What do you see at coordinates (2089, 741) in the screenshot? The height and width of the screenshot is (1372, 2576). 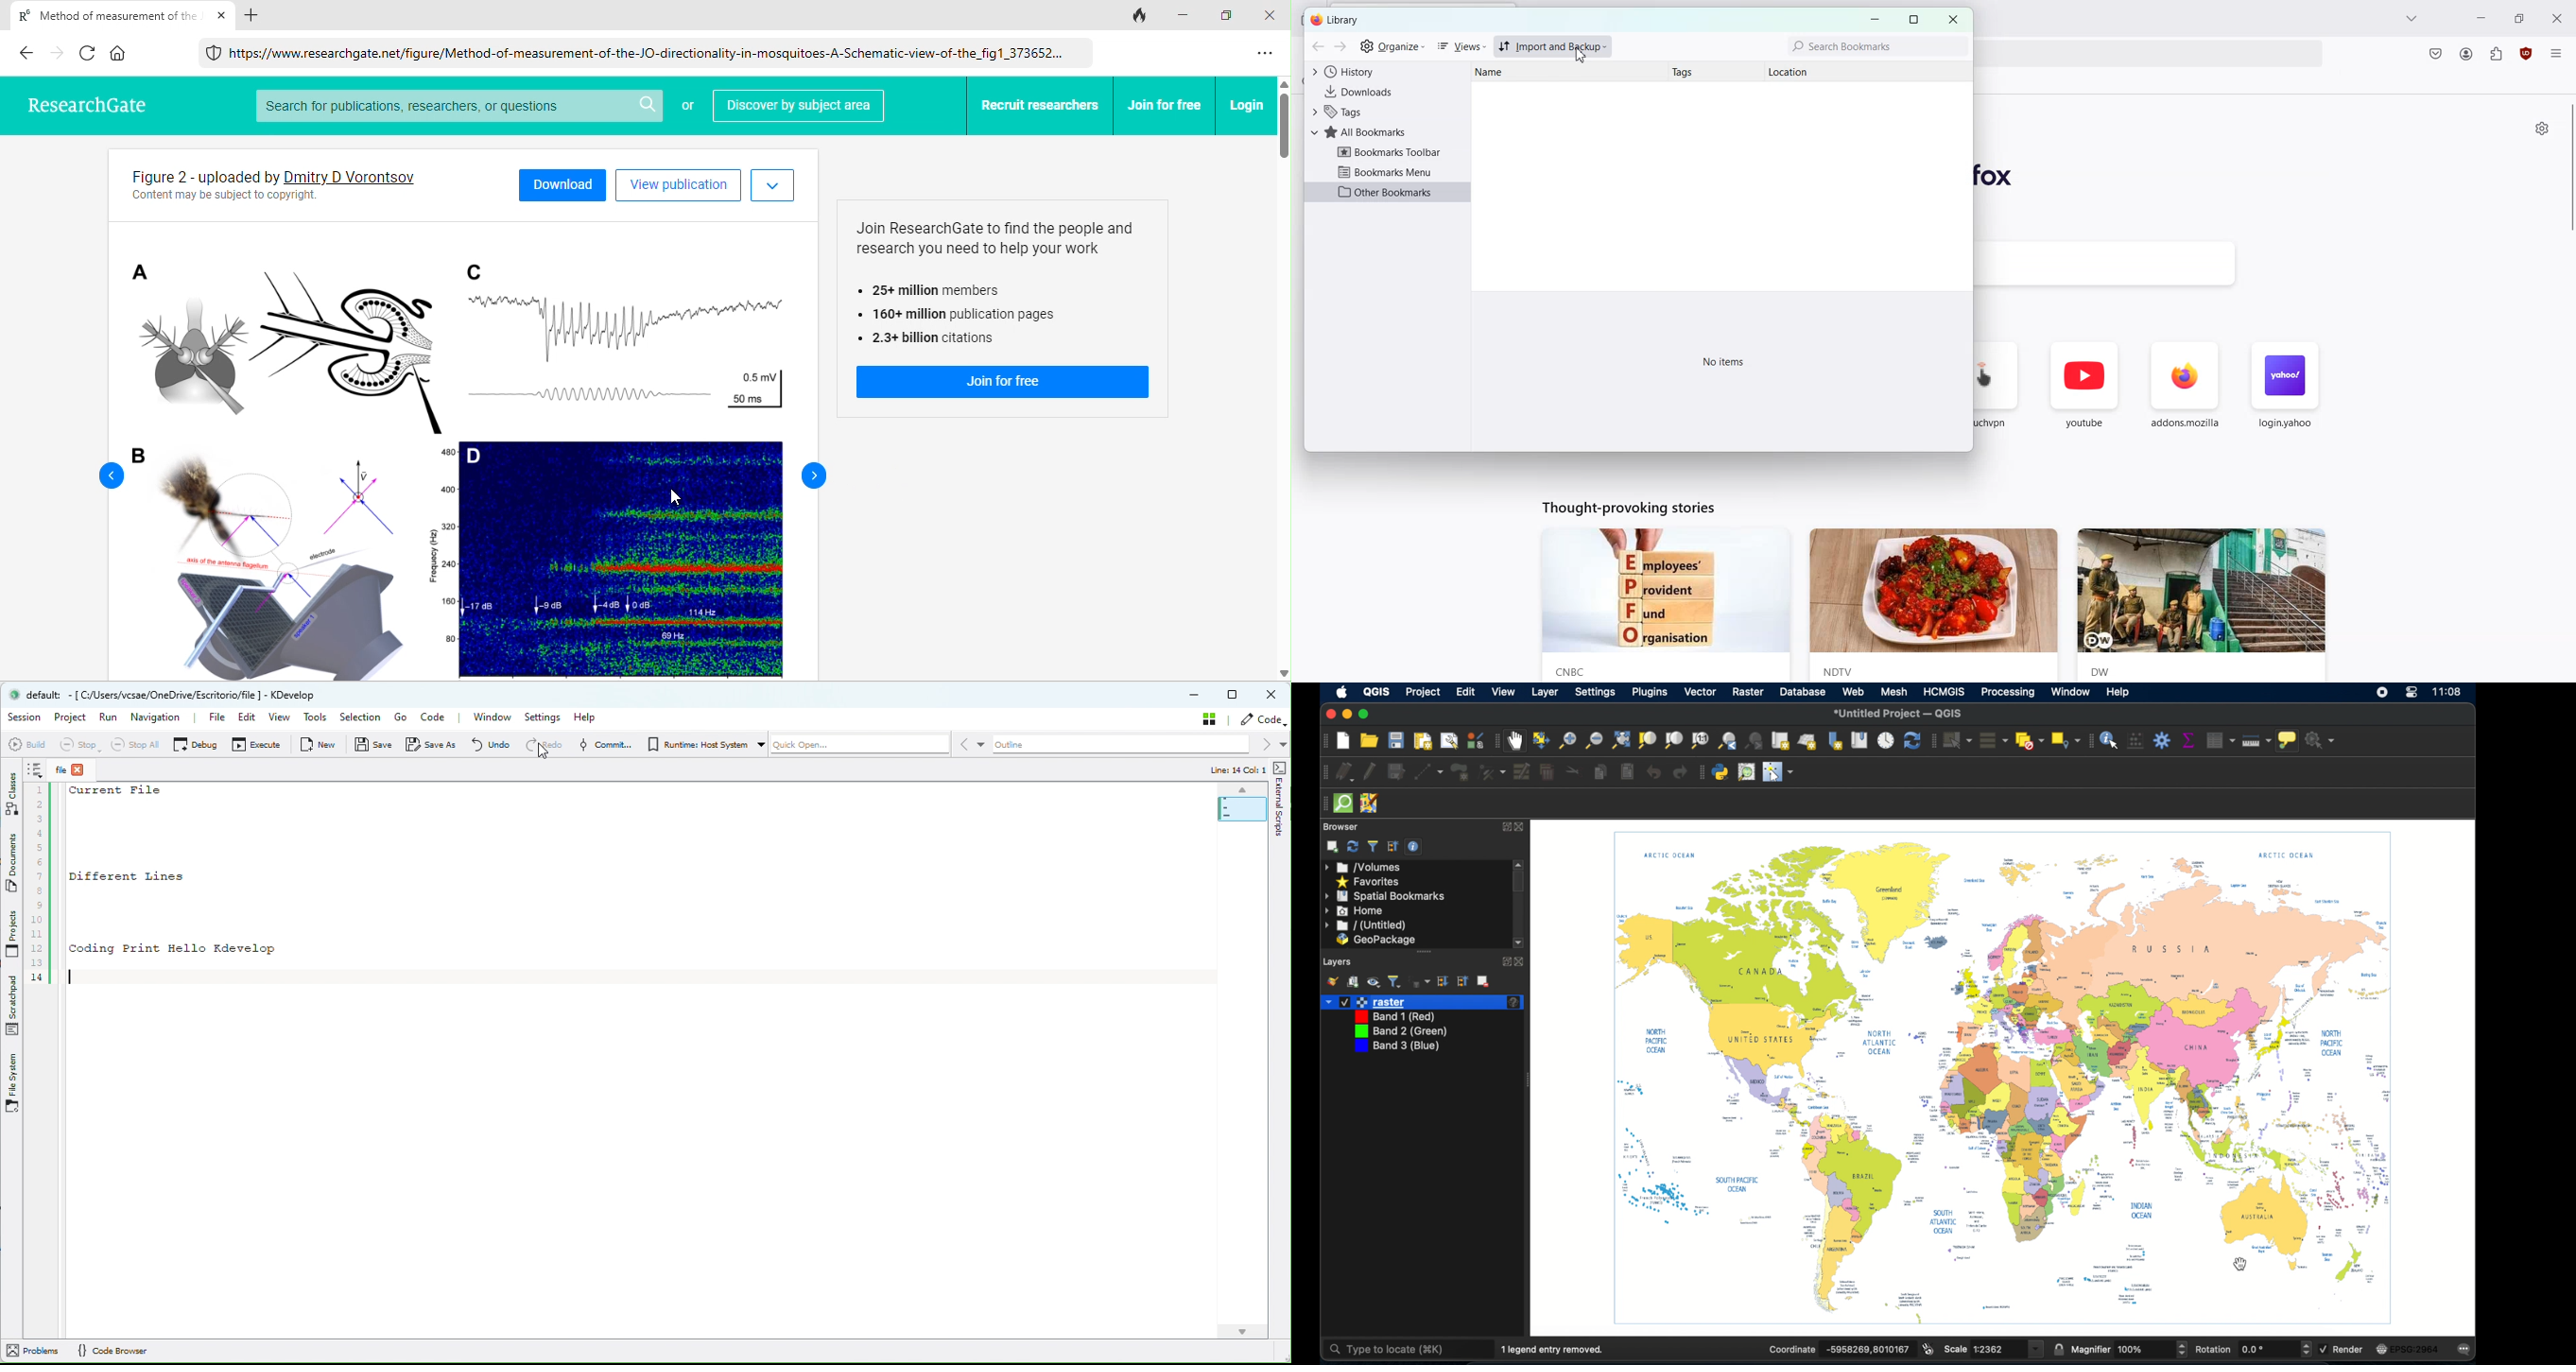 I see `attribute toolbar` at bounding box center [2089, 741].